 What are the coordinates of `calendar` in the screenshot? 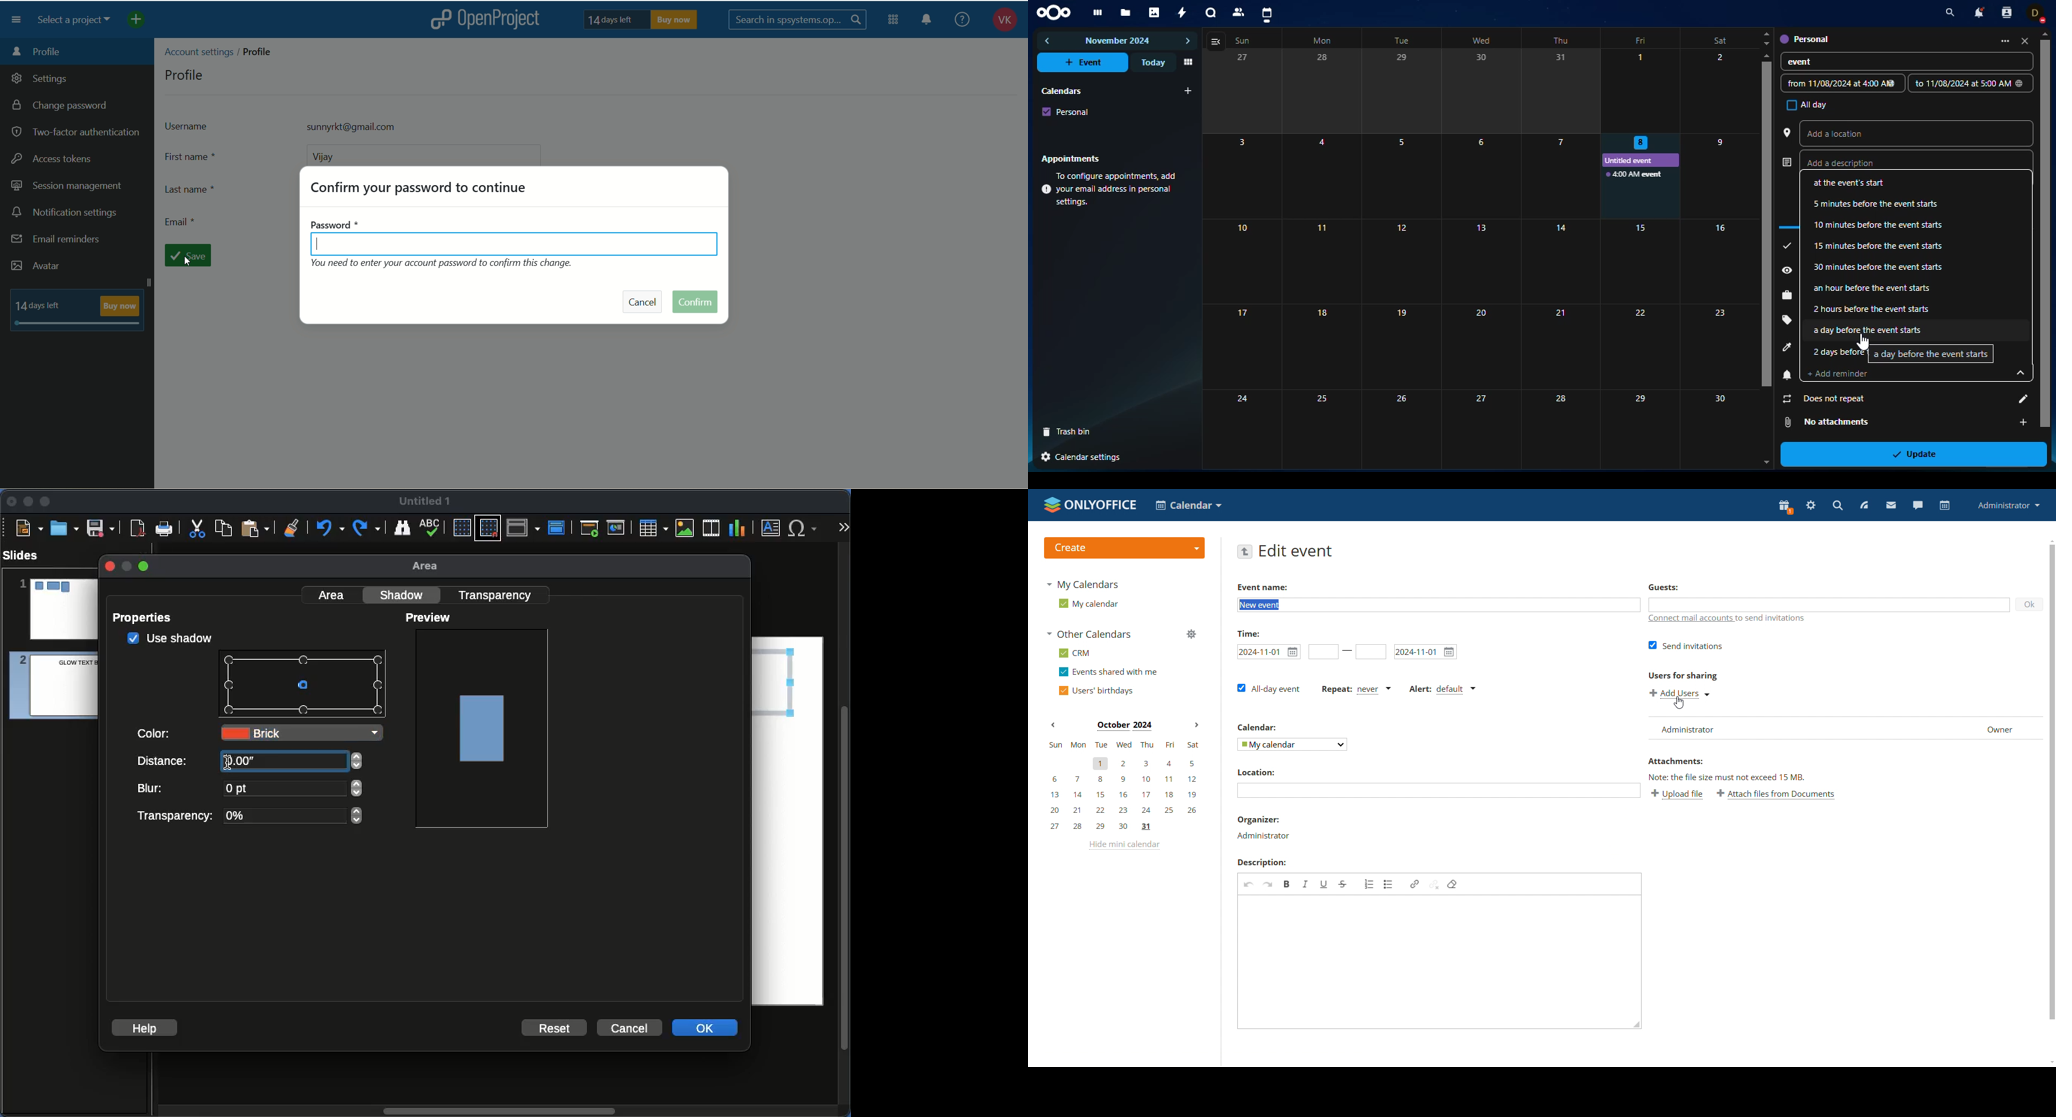 It's located at (1945, 506).